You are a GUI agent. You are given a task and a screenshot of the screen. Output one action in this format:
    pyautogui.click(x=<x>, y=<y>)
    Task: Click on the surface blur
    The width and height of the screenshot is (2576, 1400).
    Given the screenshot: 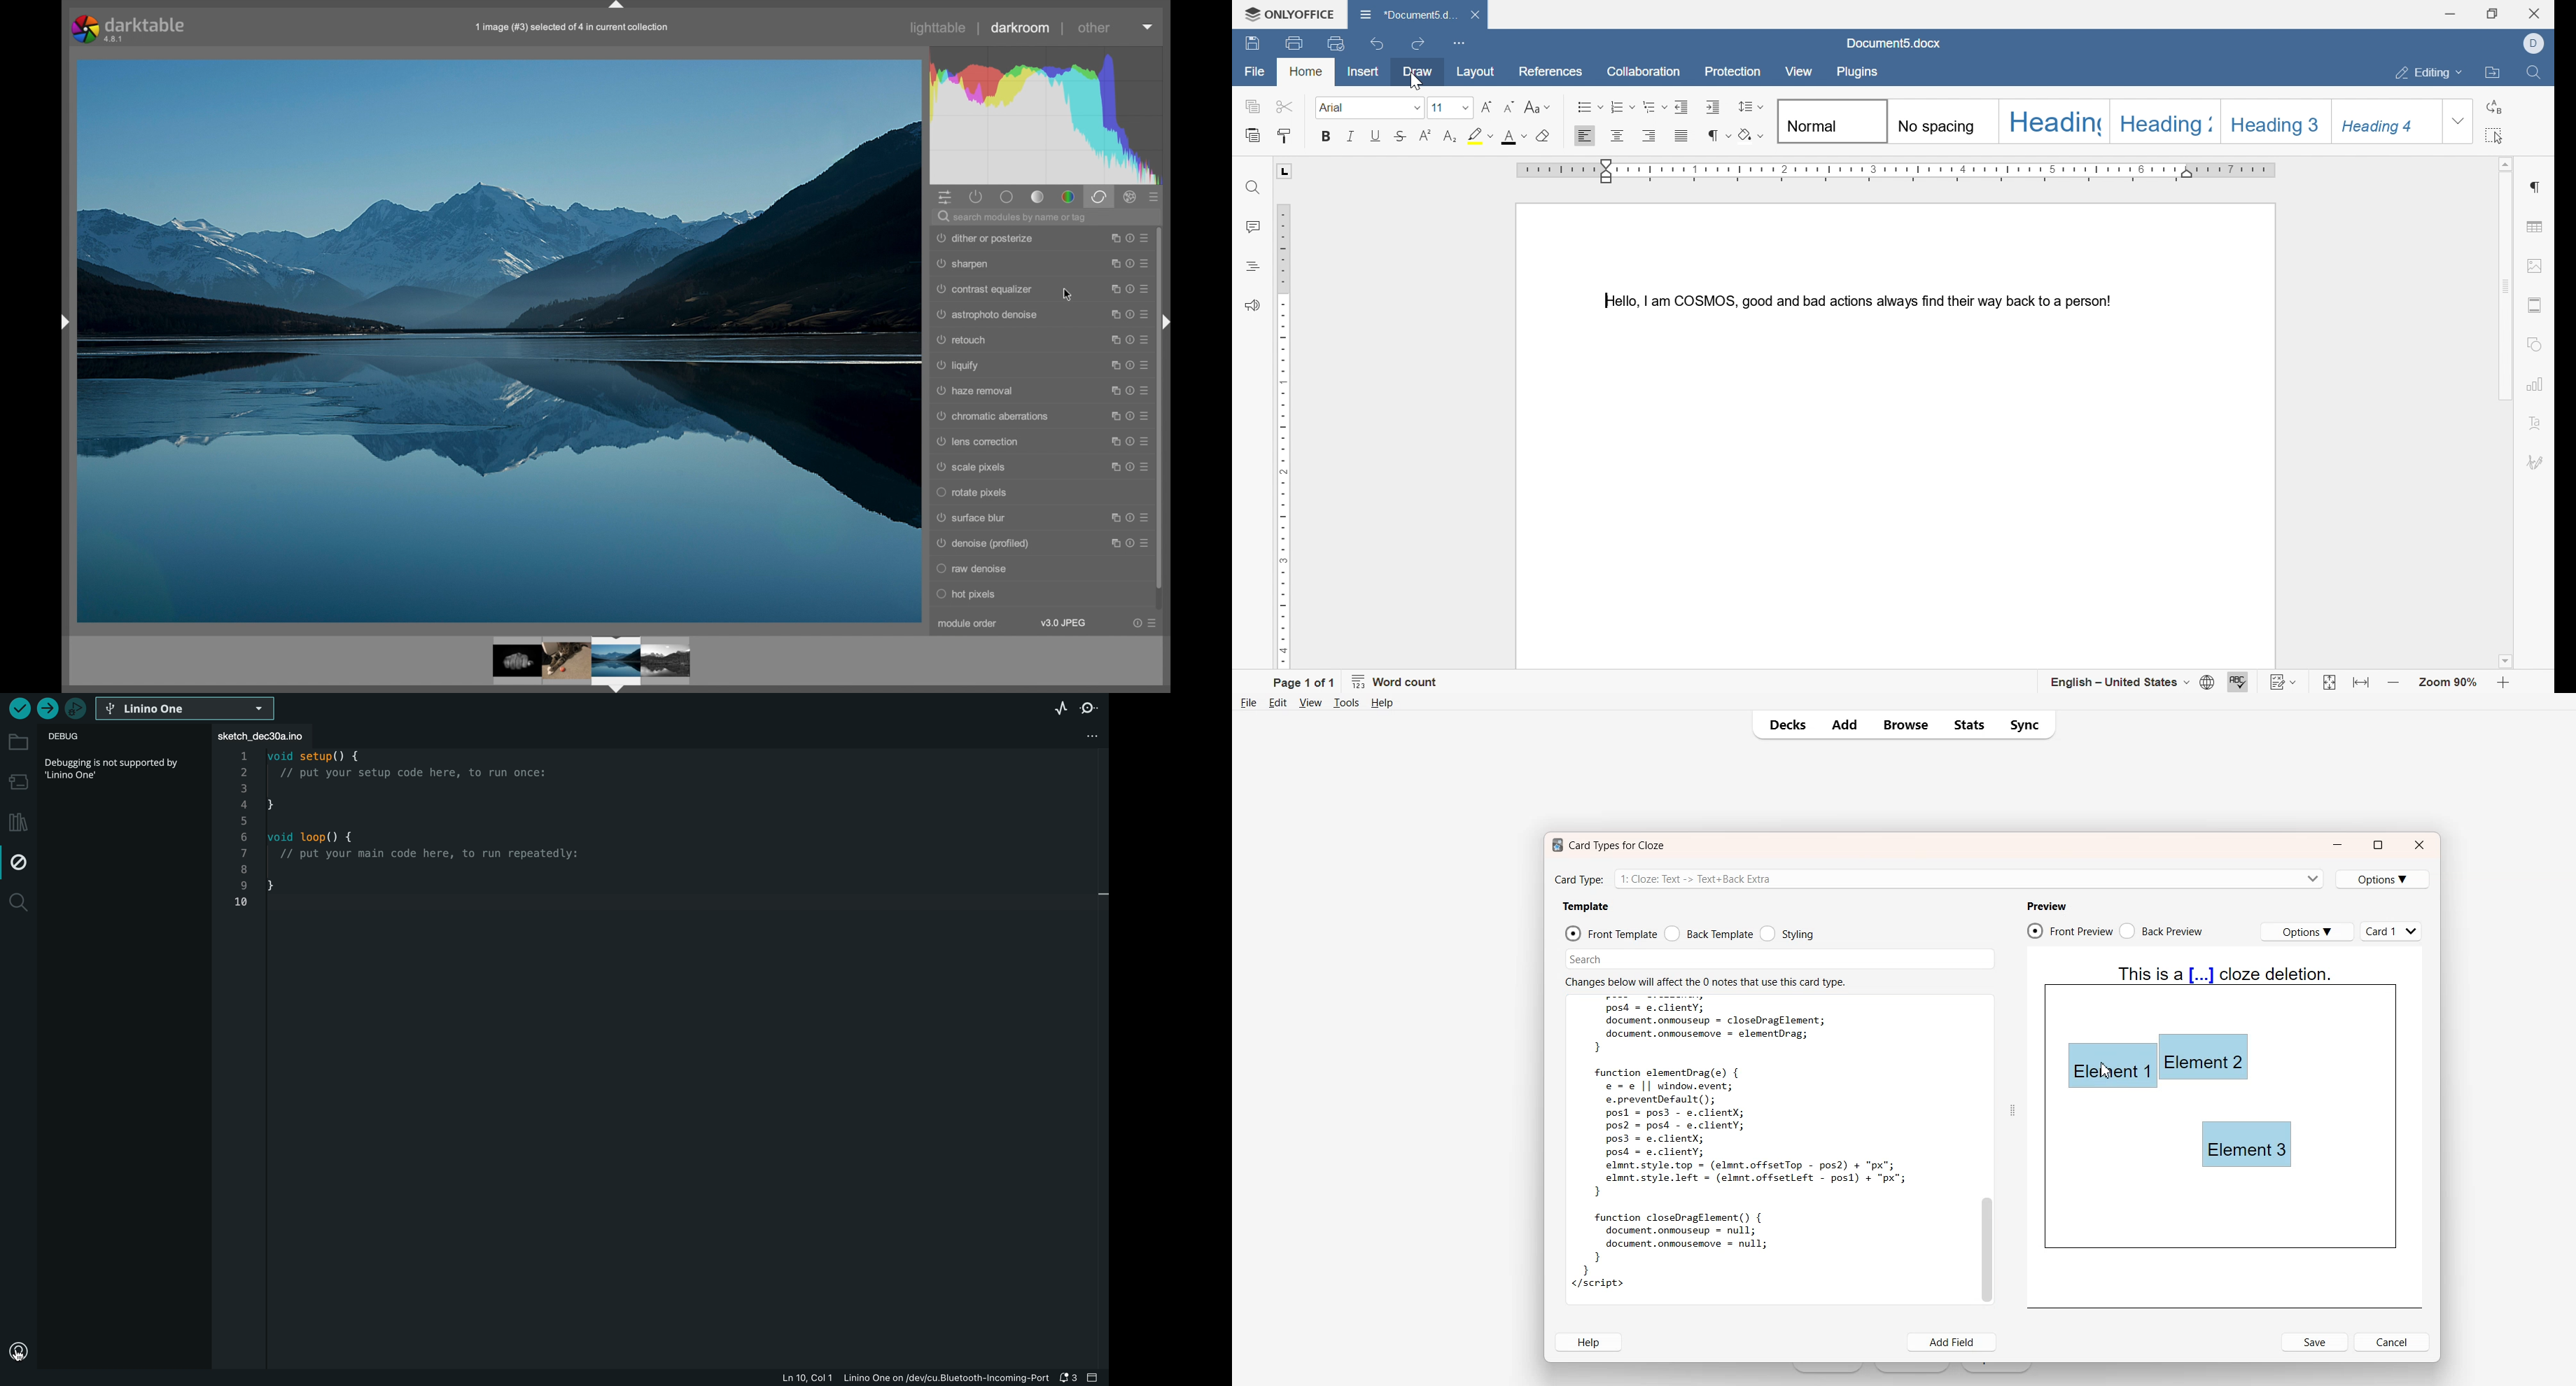 What is the action you would take?
    pyautogui.click(x=973, y=518)
    